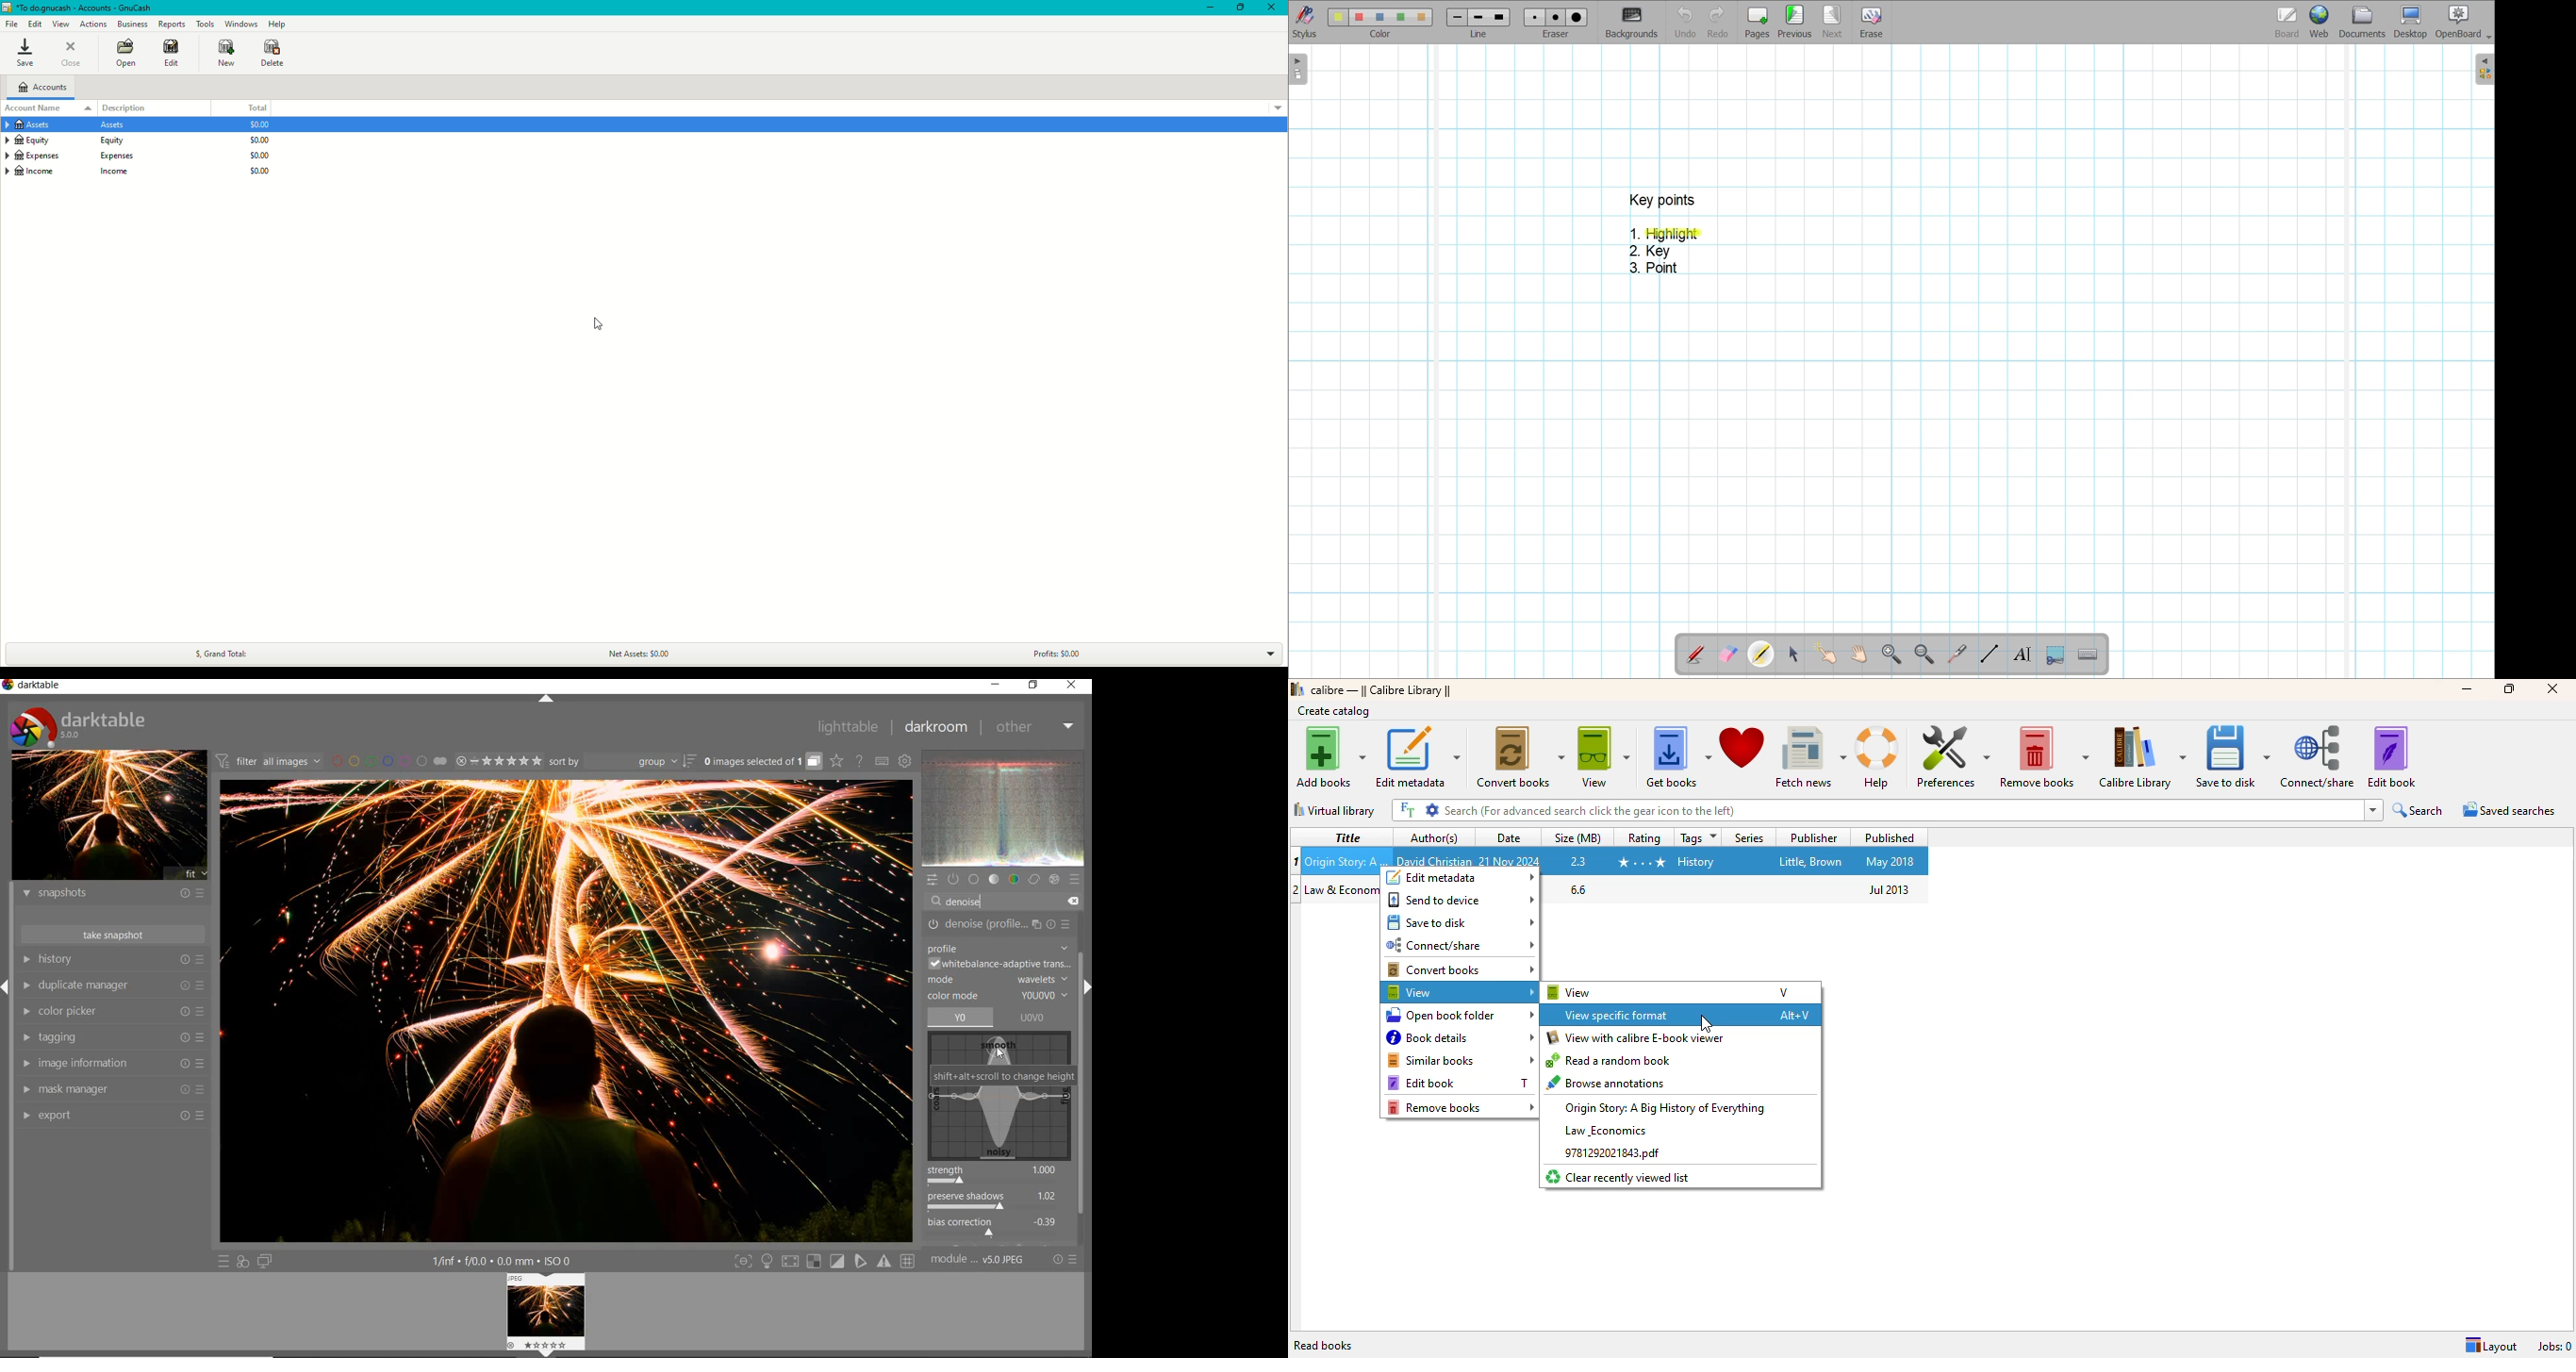  What do you see at coordinates (1005, 808) in the screenshot?
I see `waveform` at bounding box center [1005, 808].